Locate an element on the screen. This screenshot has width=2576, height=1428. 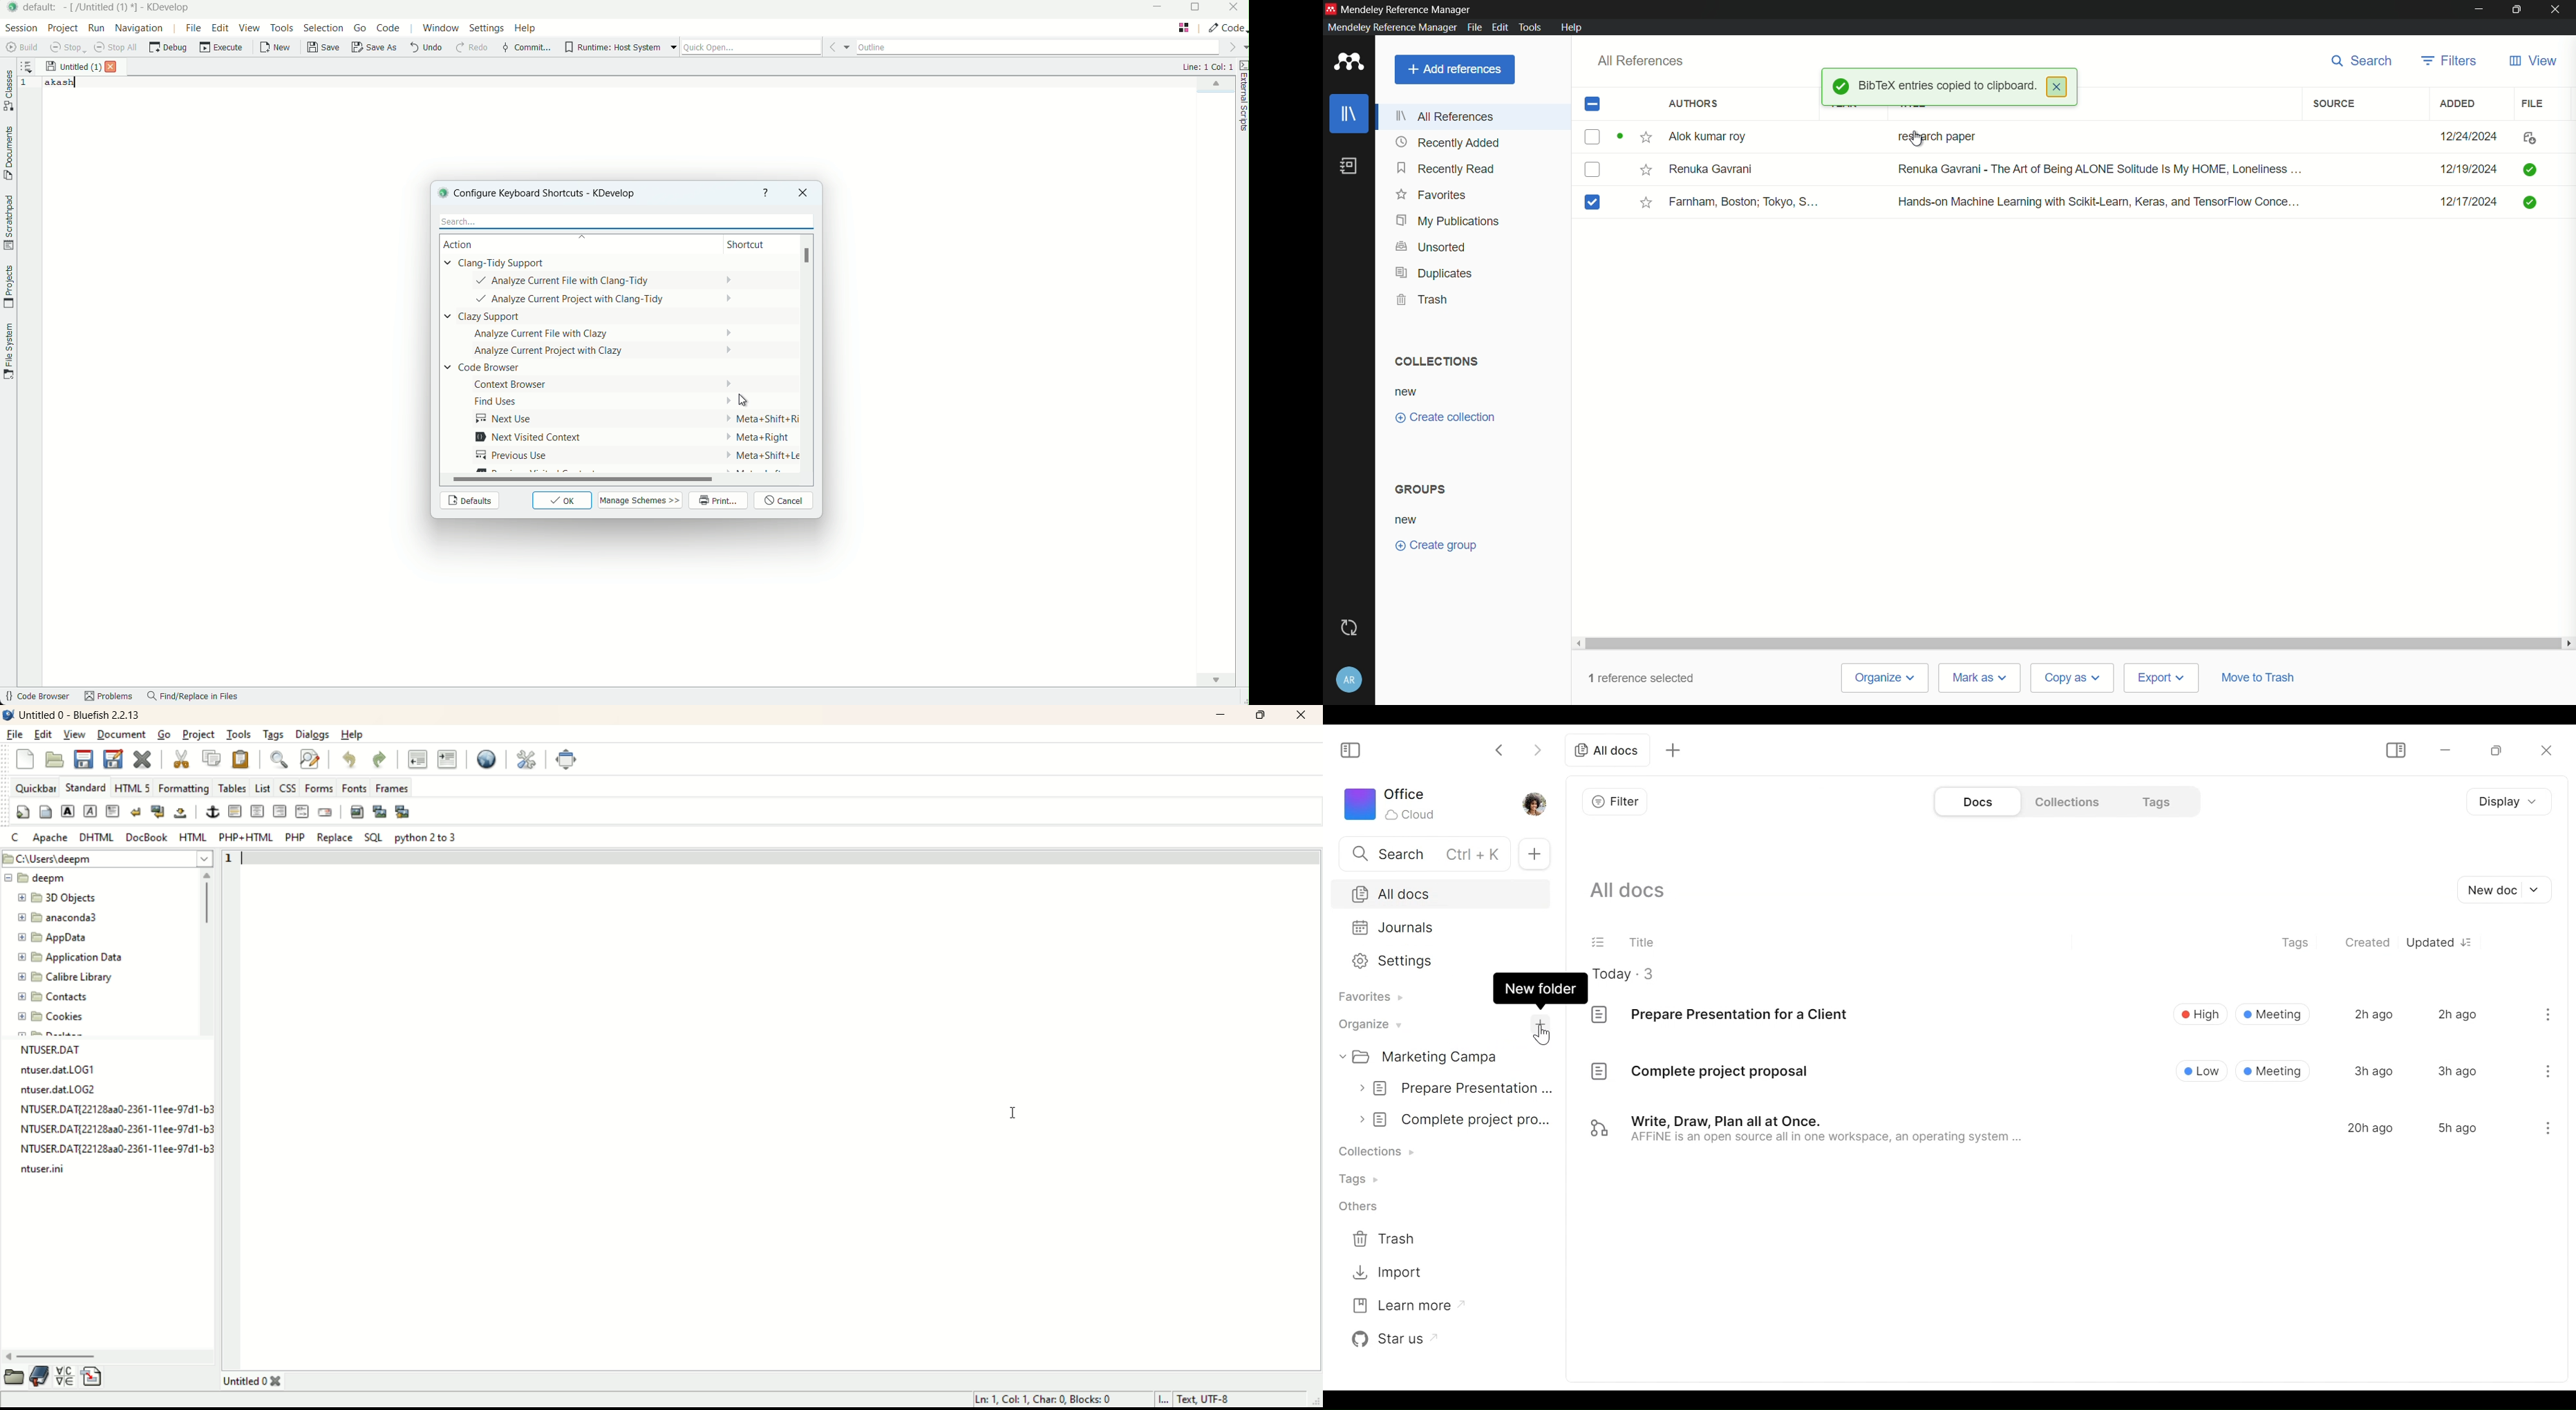
Checkbox is located at coordinates (1604, 136).